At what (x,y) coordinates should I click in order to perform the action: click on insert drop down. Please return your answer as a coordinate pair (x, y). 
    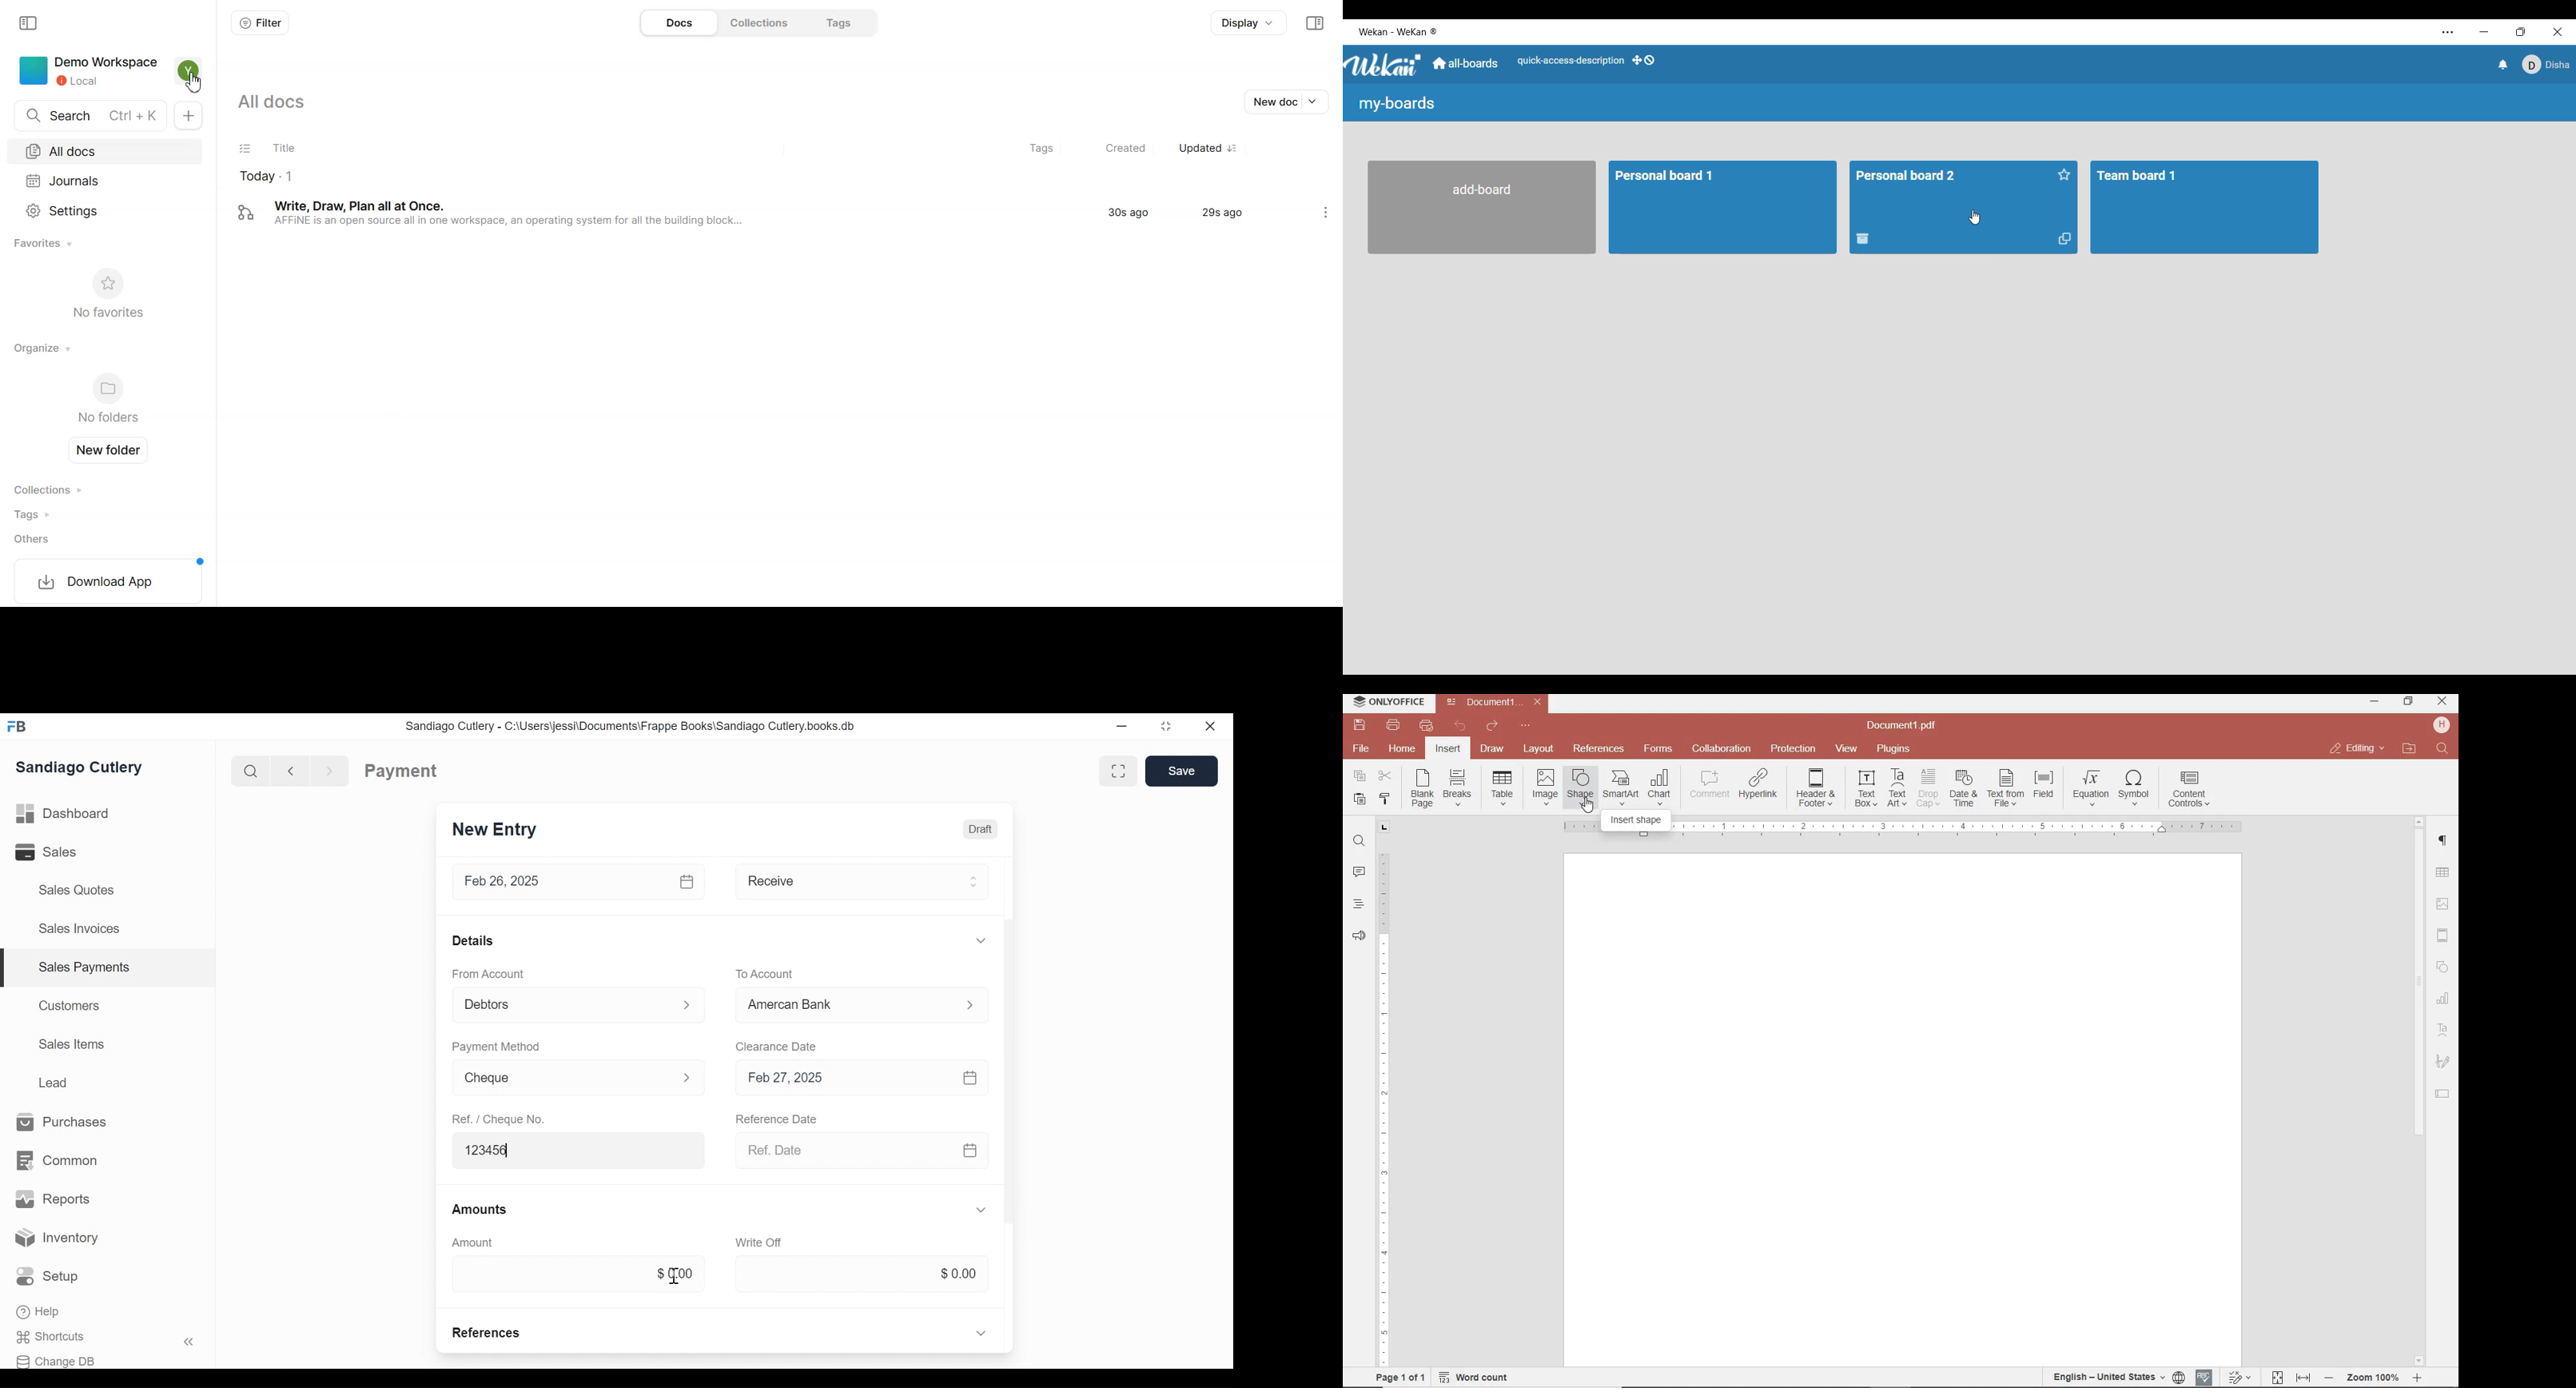
    Looking at the image, I should click on (1506, 786).